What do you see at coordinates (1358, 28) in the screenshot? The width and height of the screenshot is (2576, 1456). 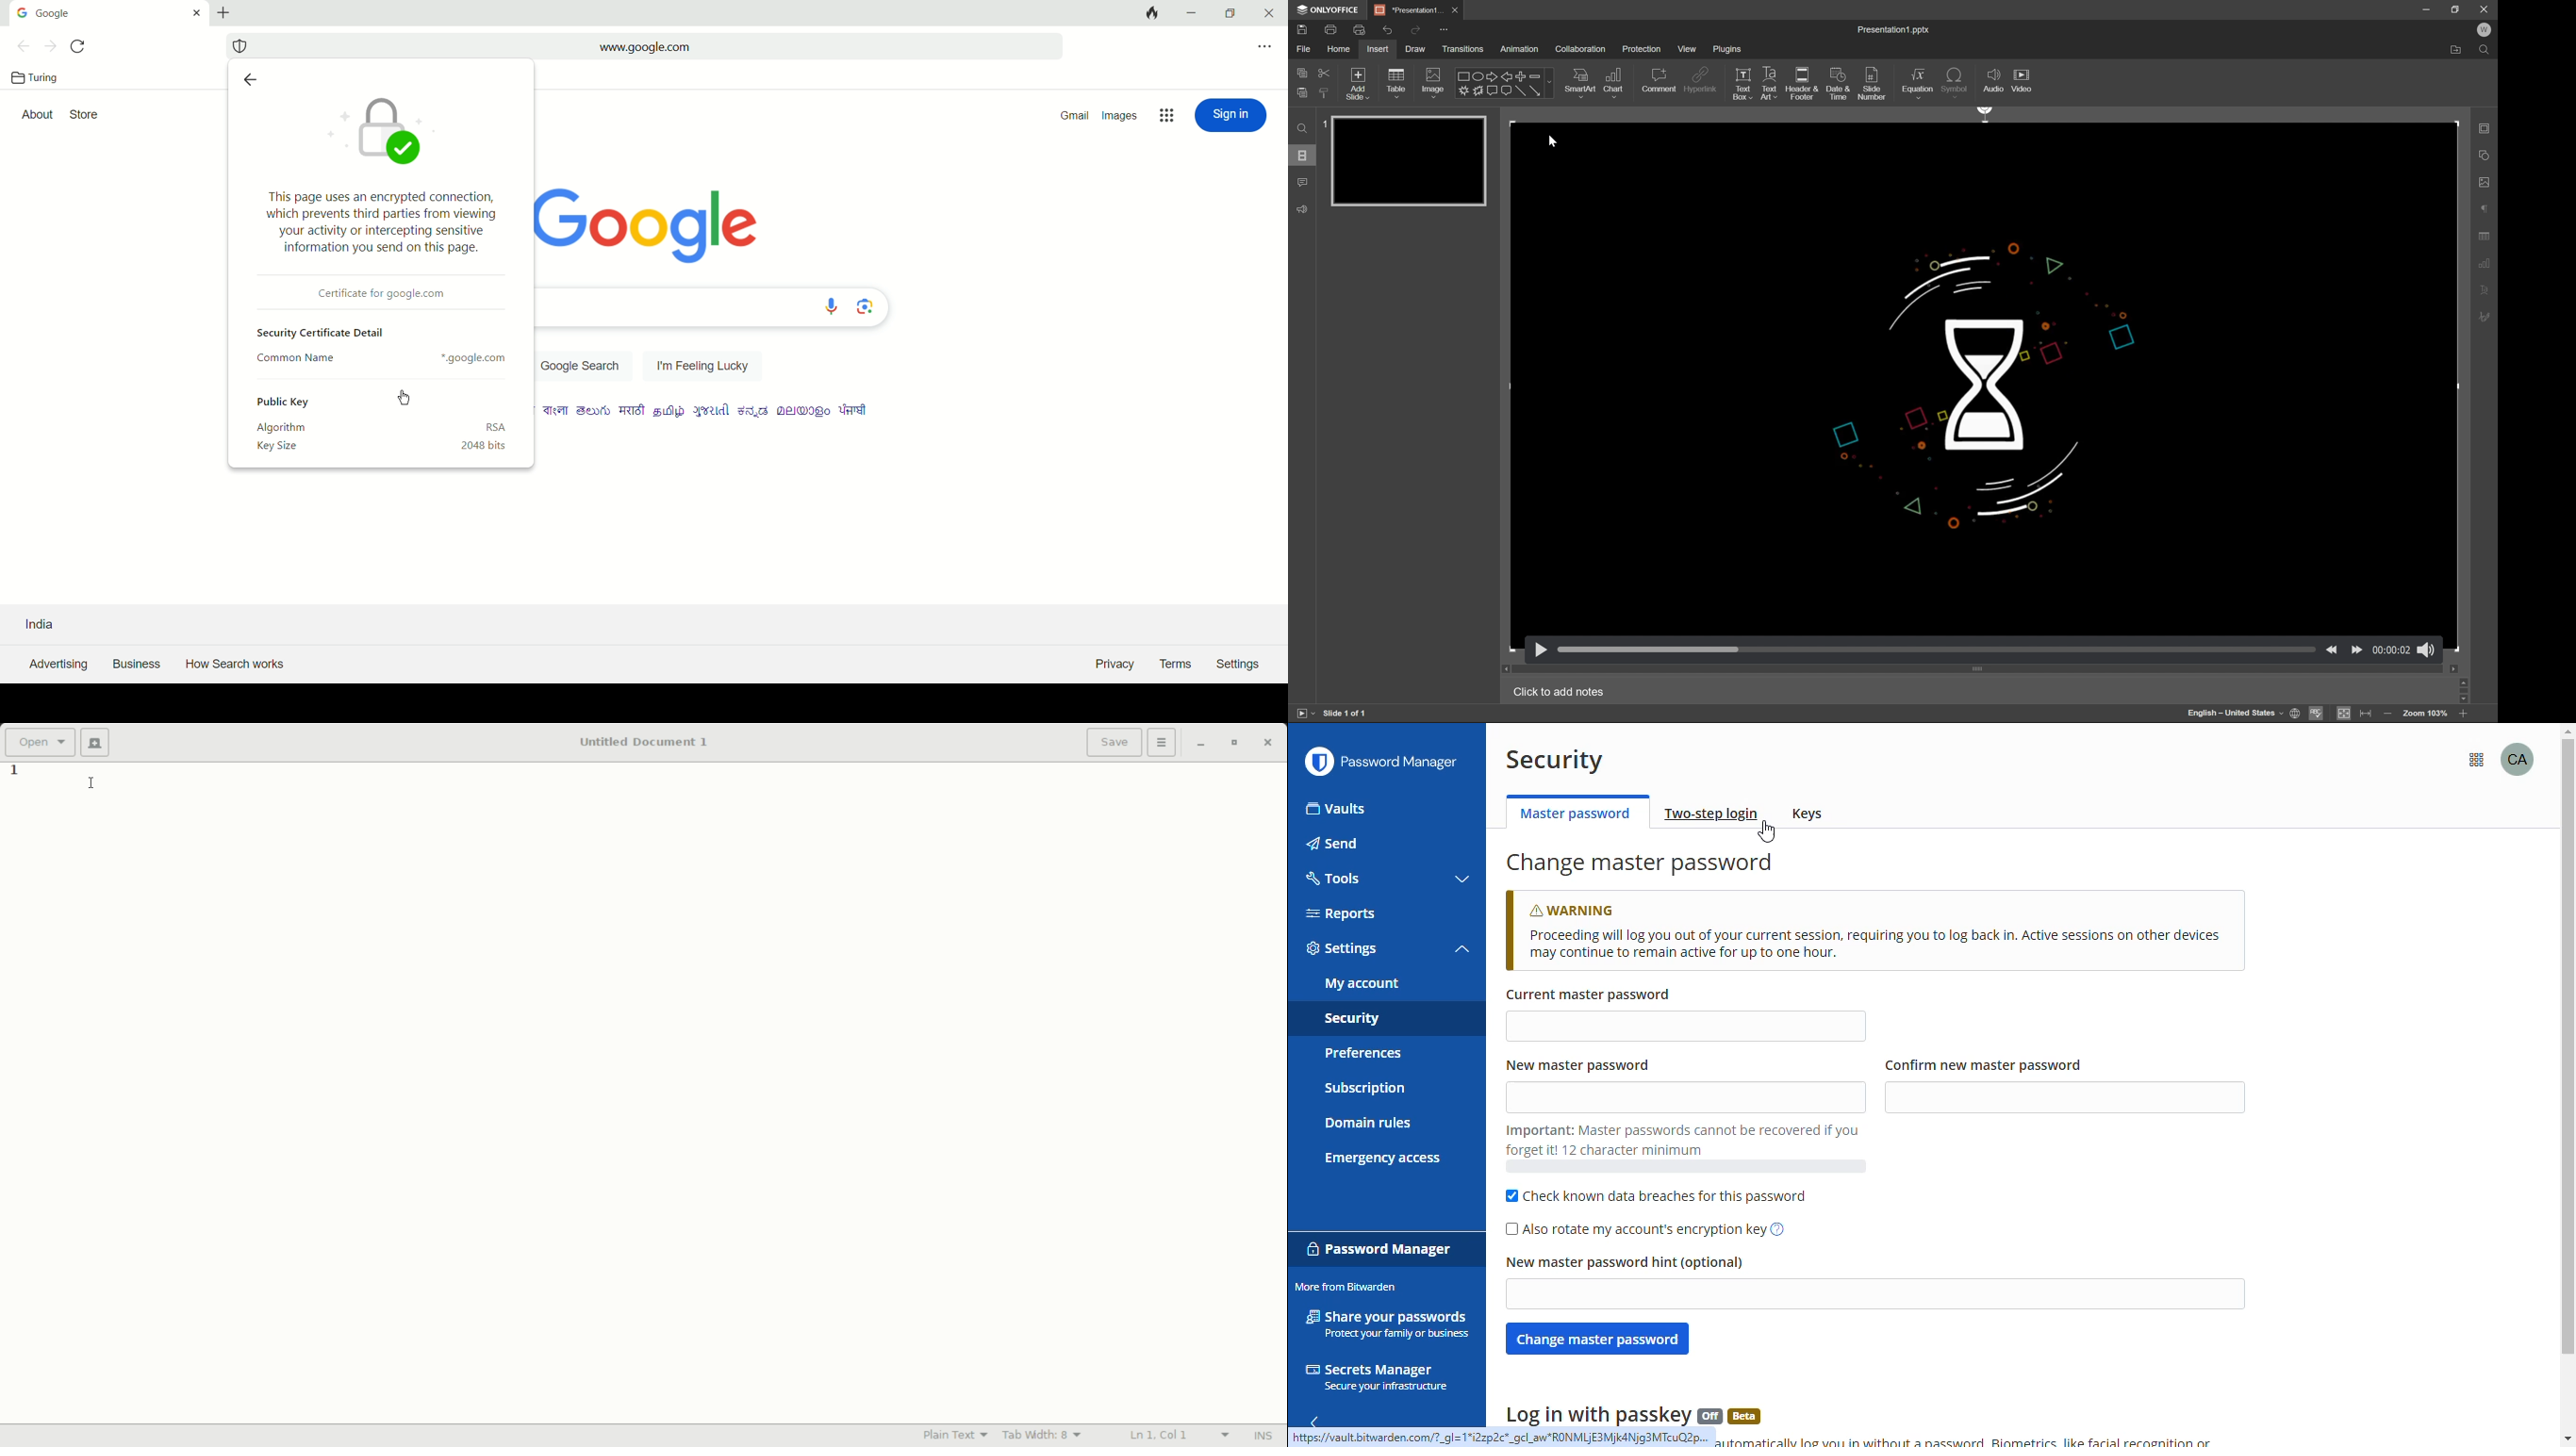 I see `quick print` at bounding box center [1358, 28].